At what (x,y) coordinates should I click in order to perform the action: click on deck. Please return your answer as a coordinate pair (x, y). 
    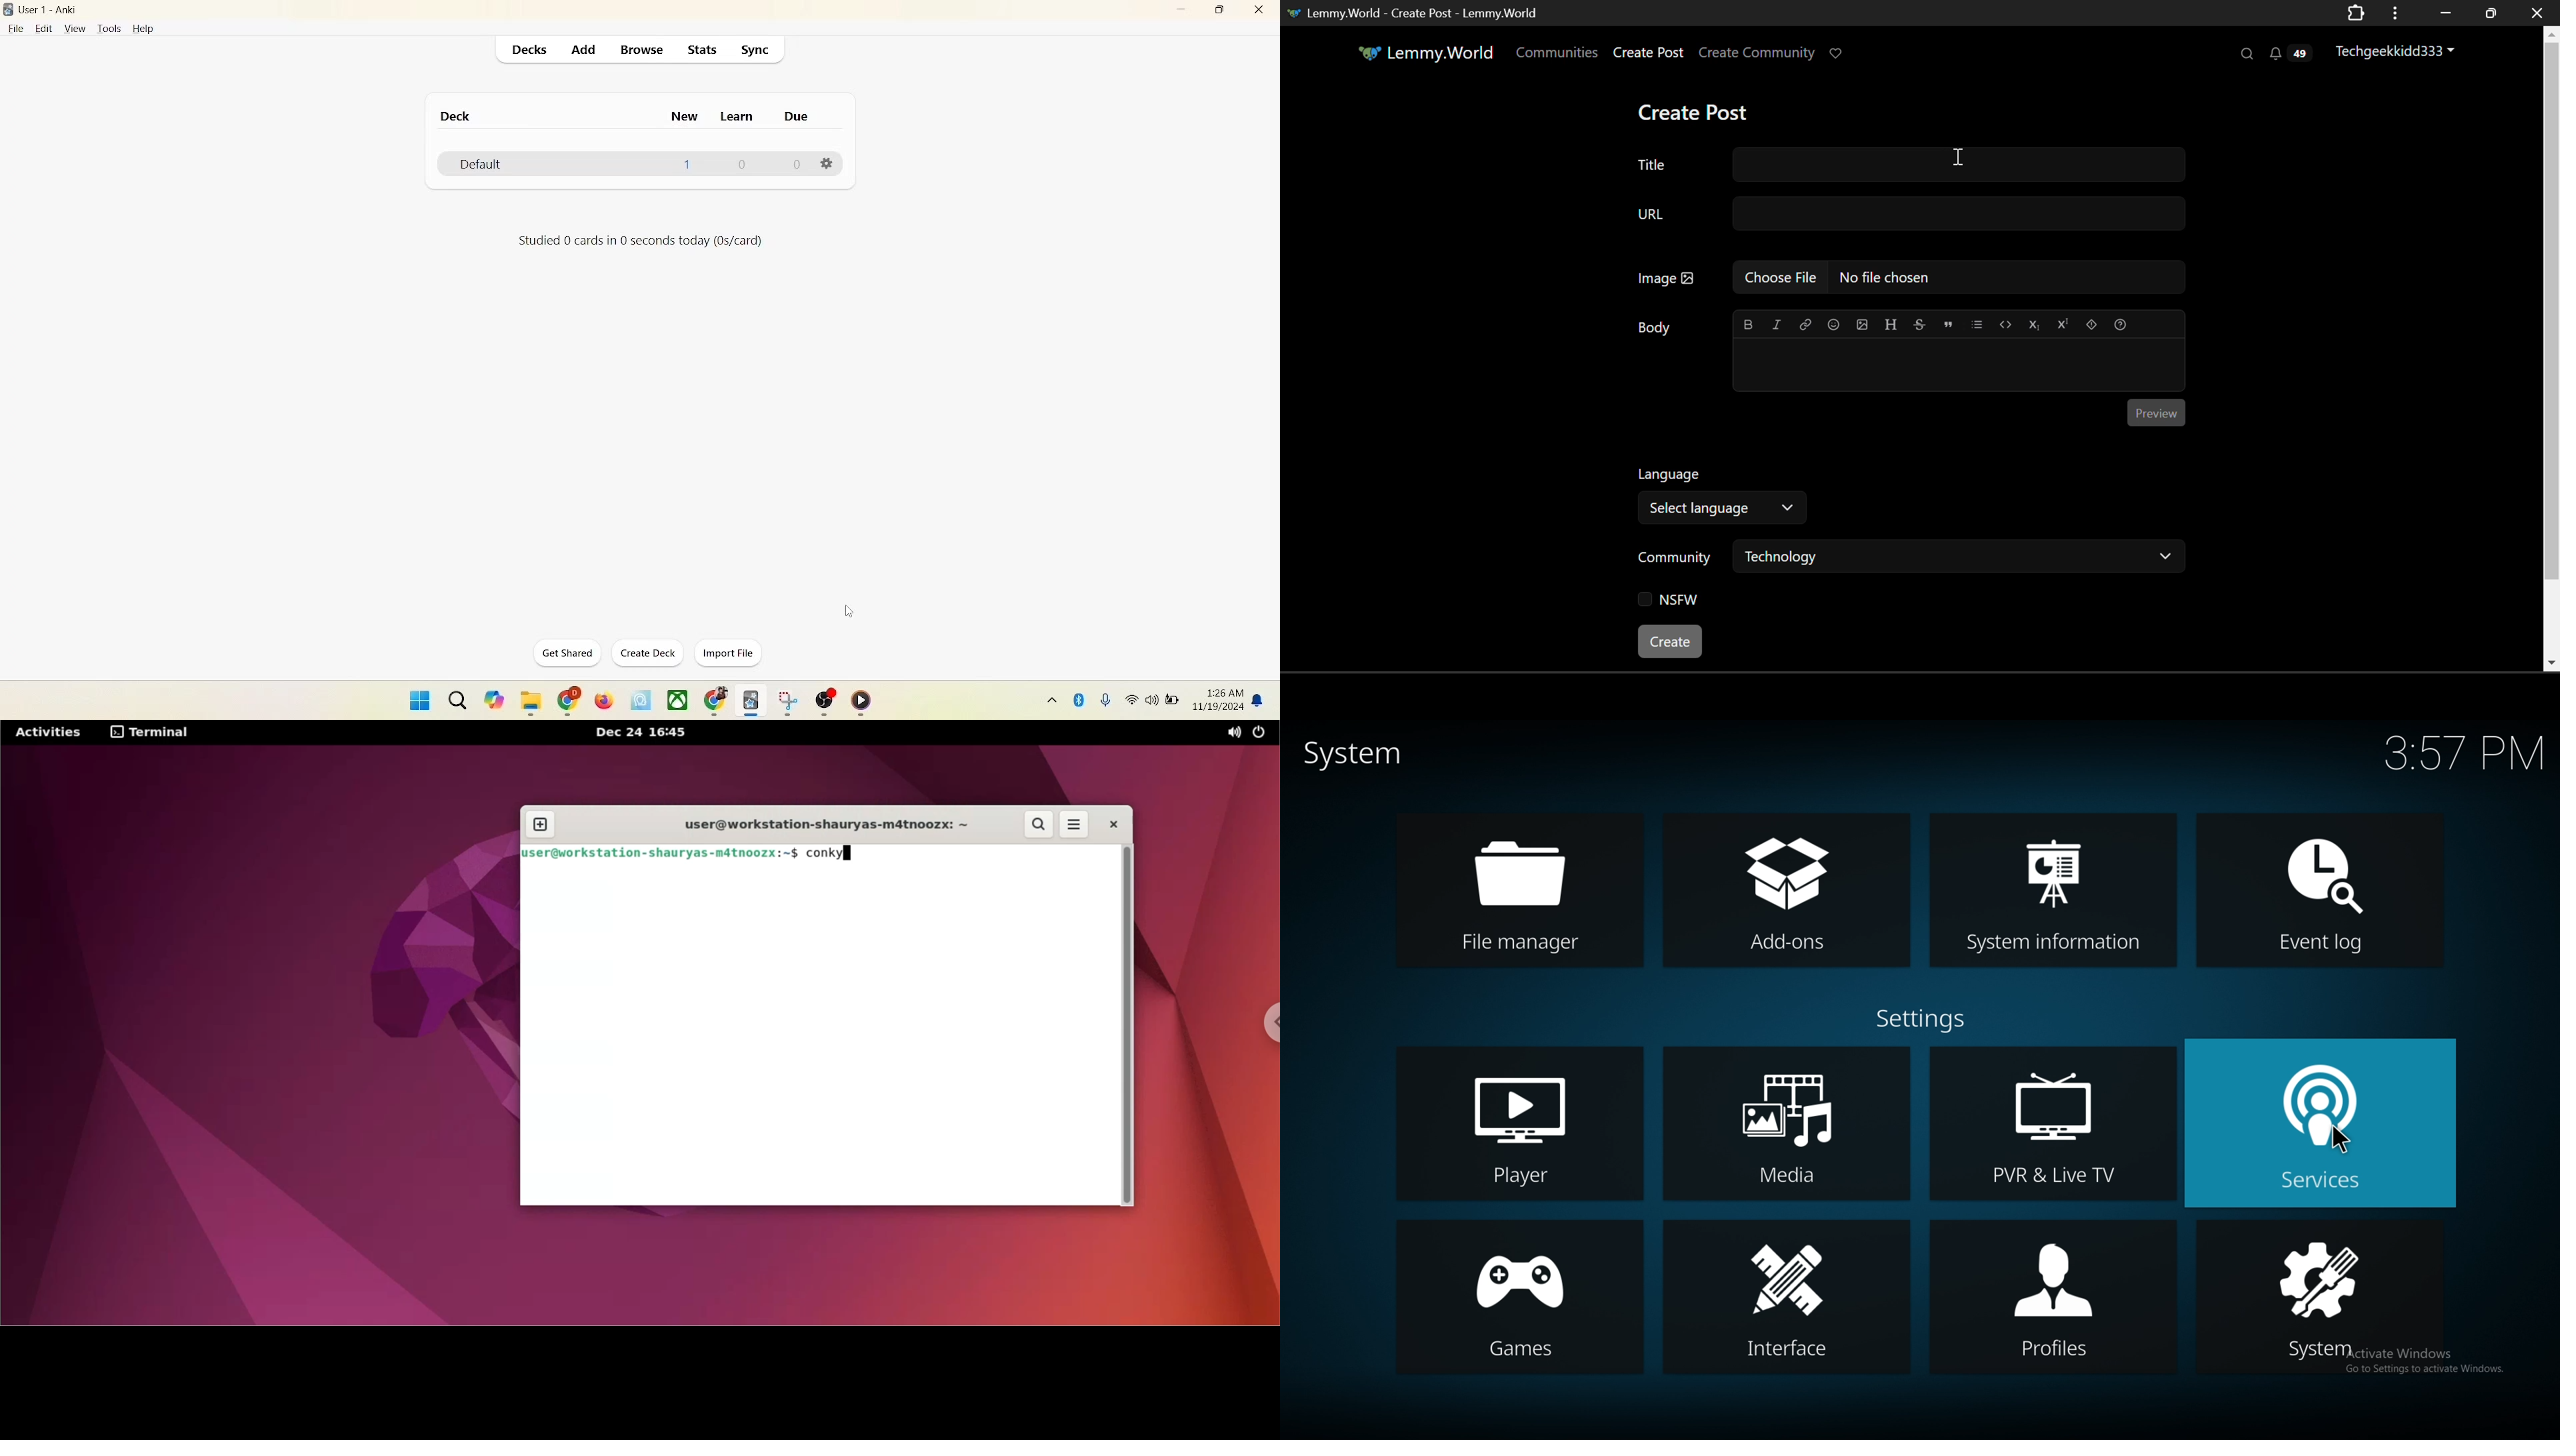
    Looking at the image, I should click on (456, 116).